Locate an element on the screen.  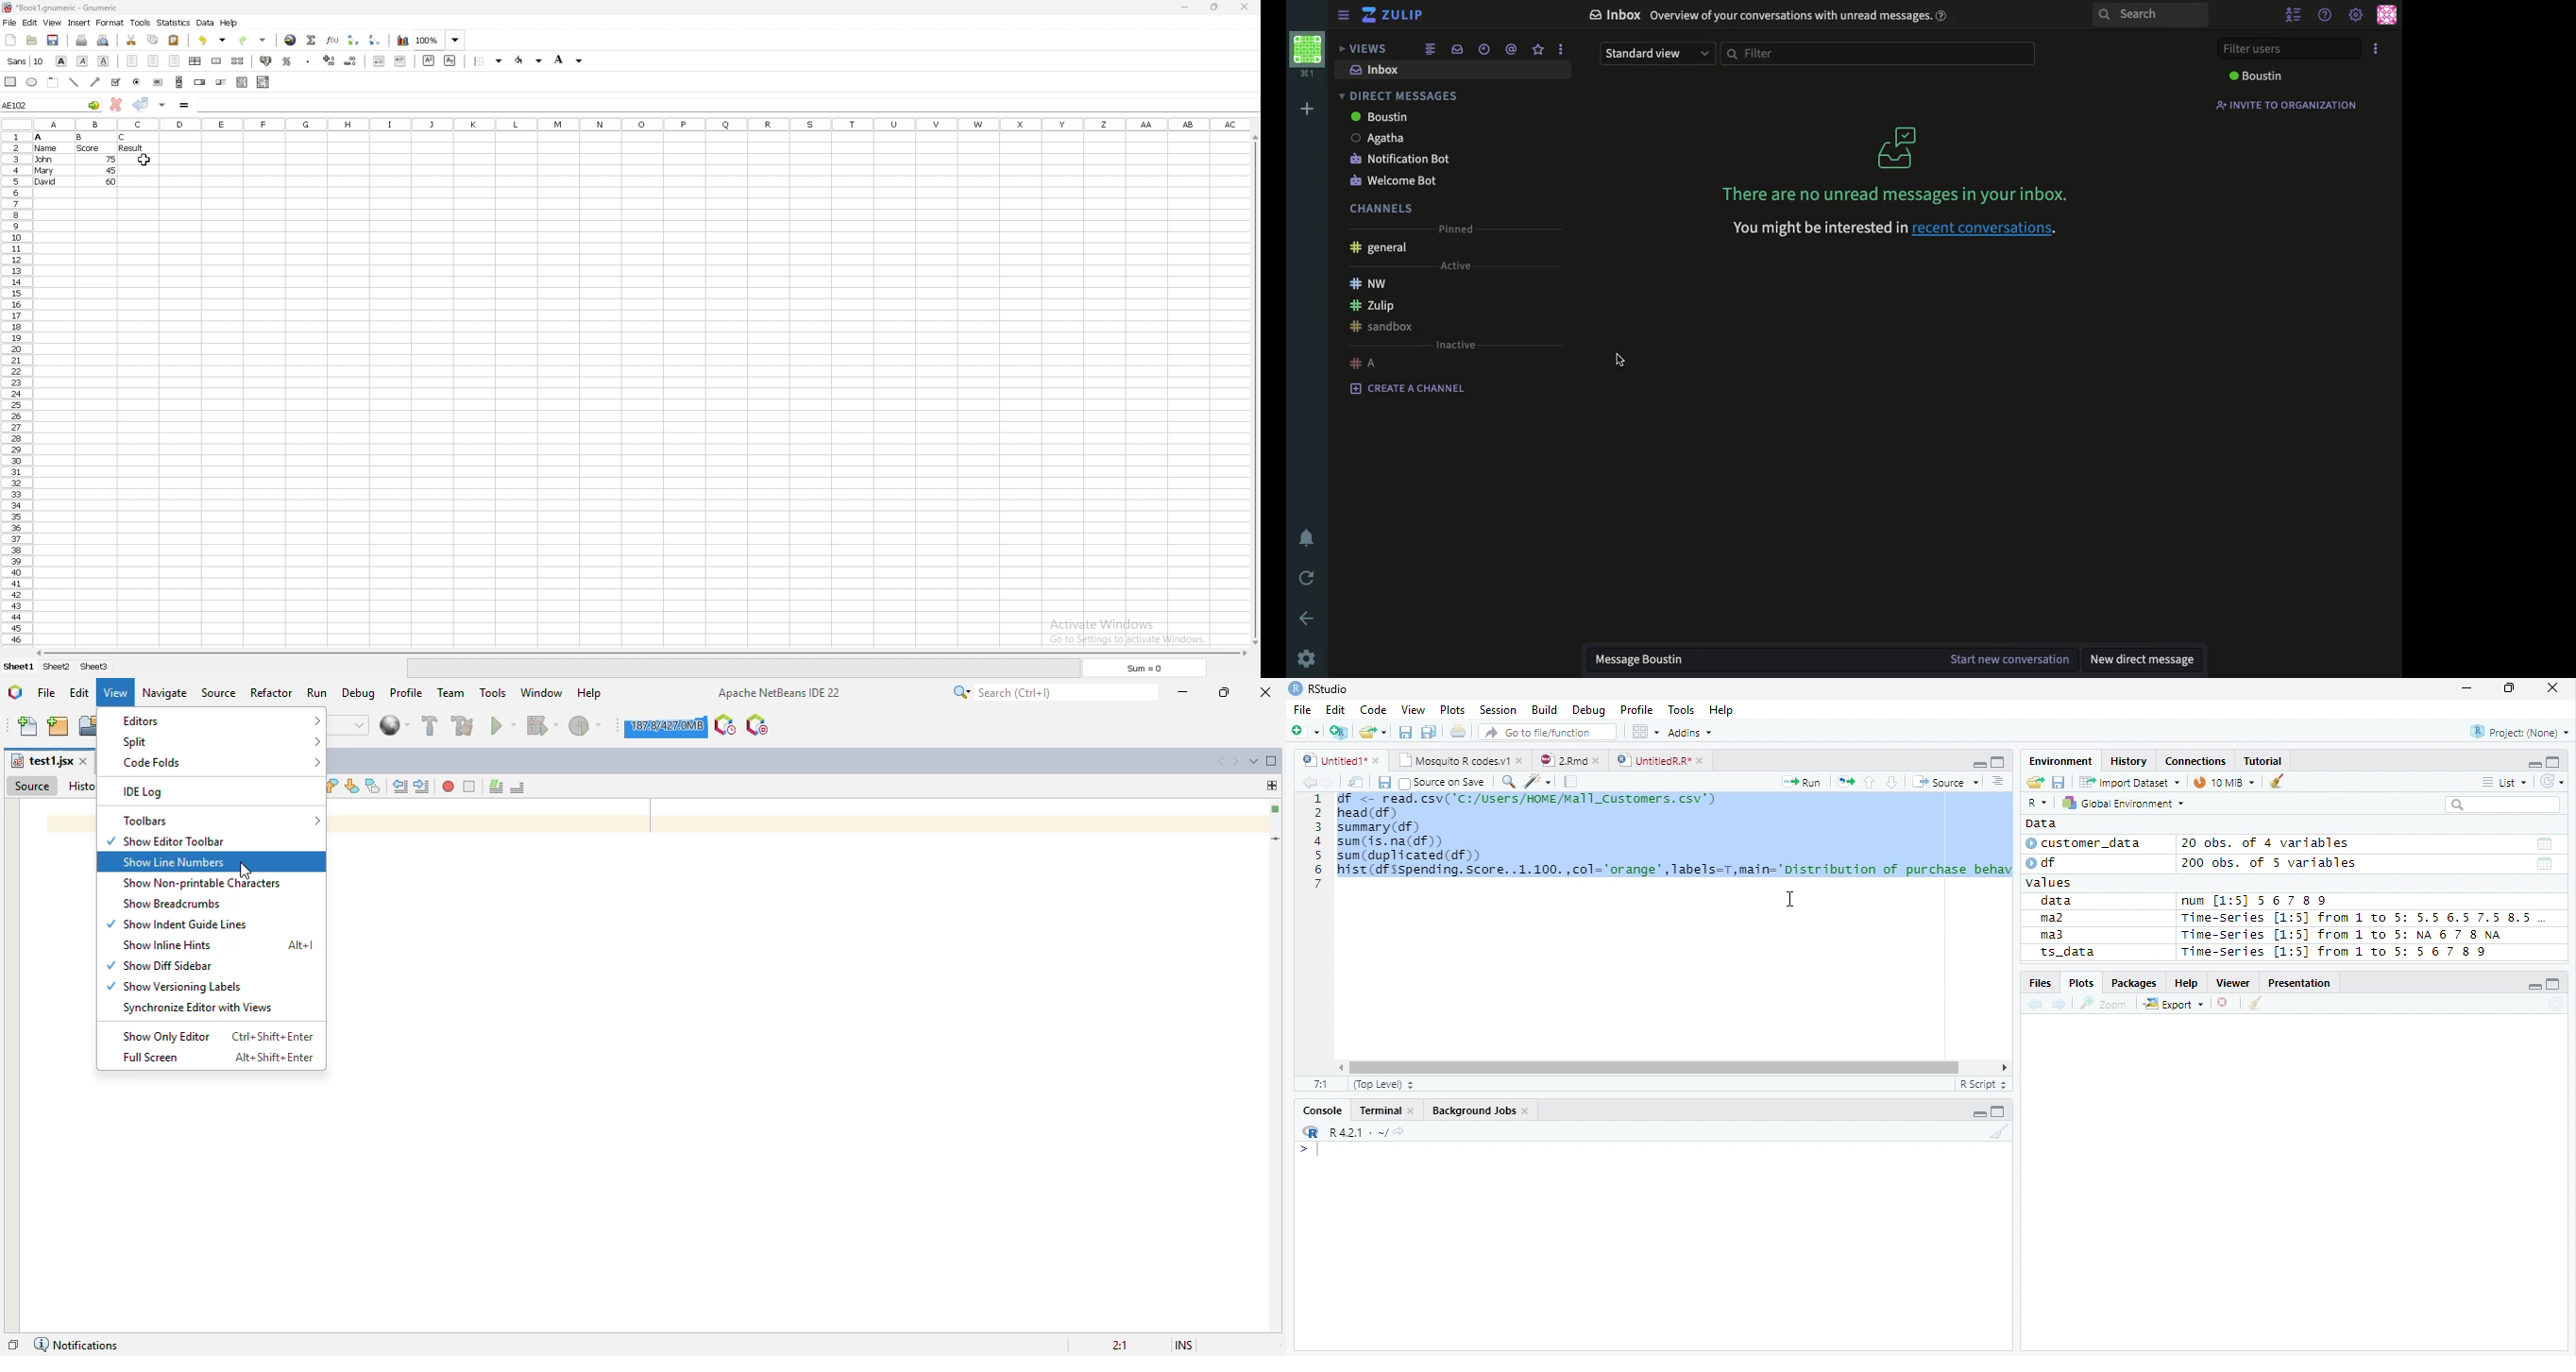
Minimize is located at coordinates (1977, 763).